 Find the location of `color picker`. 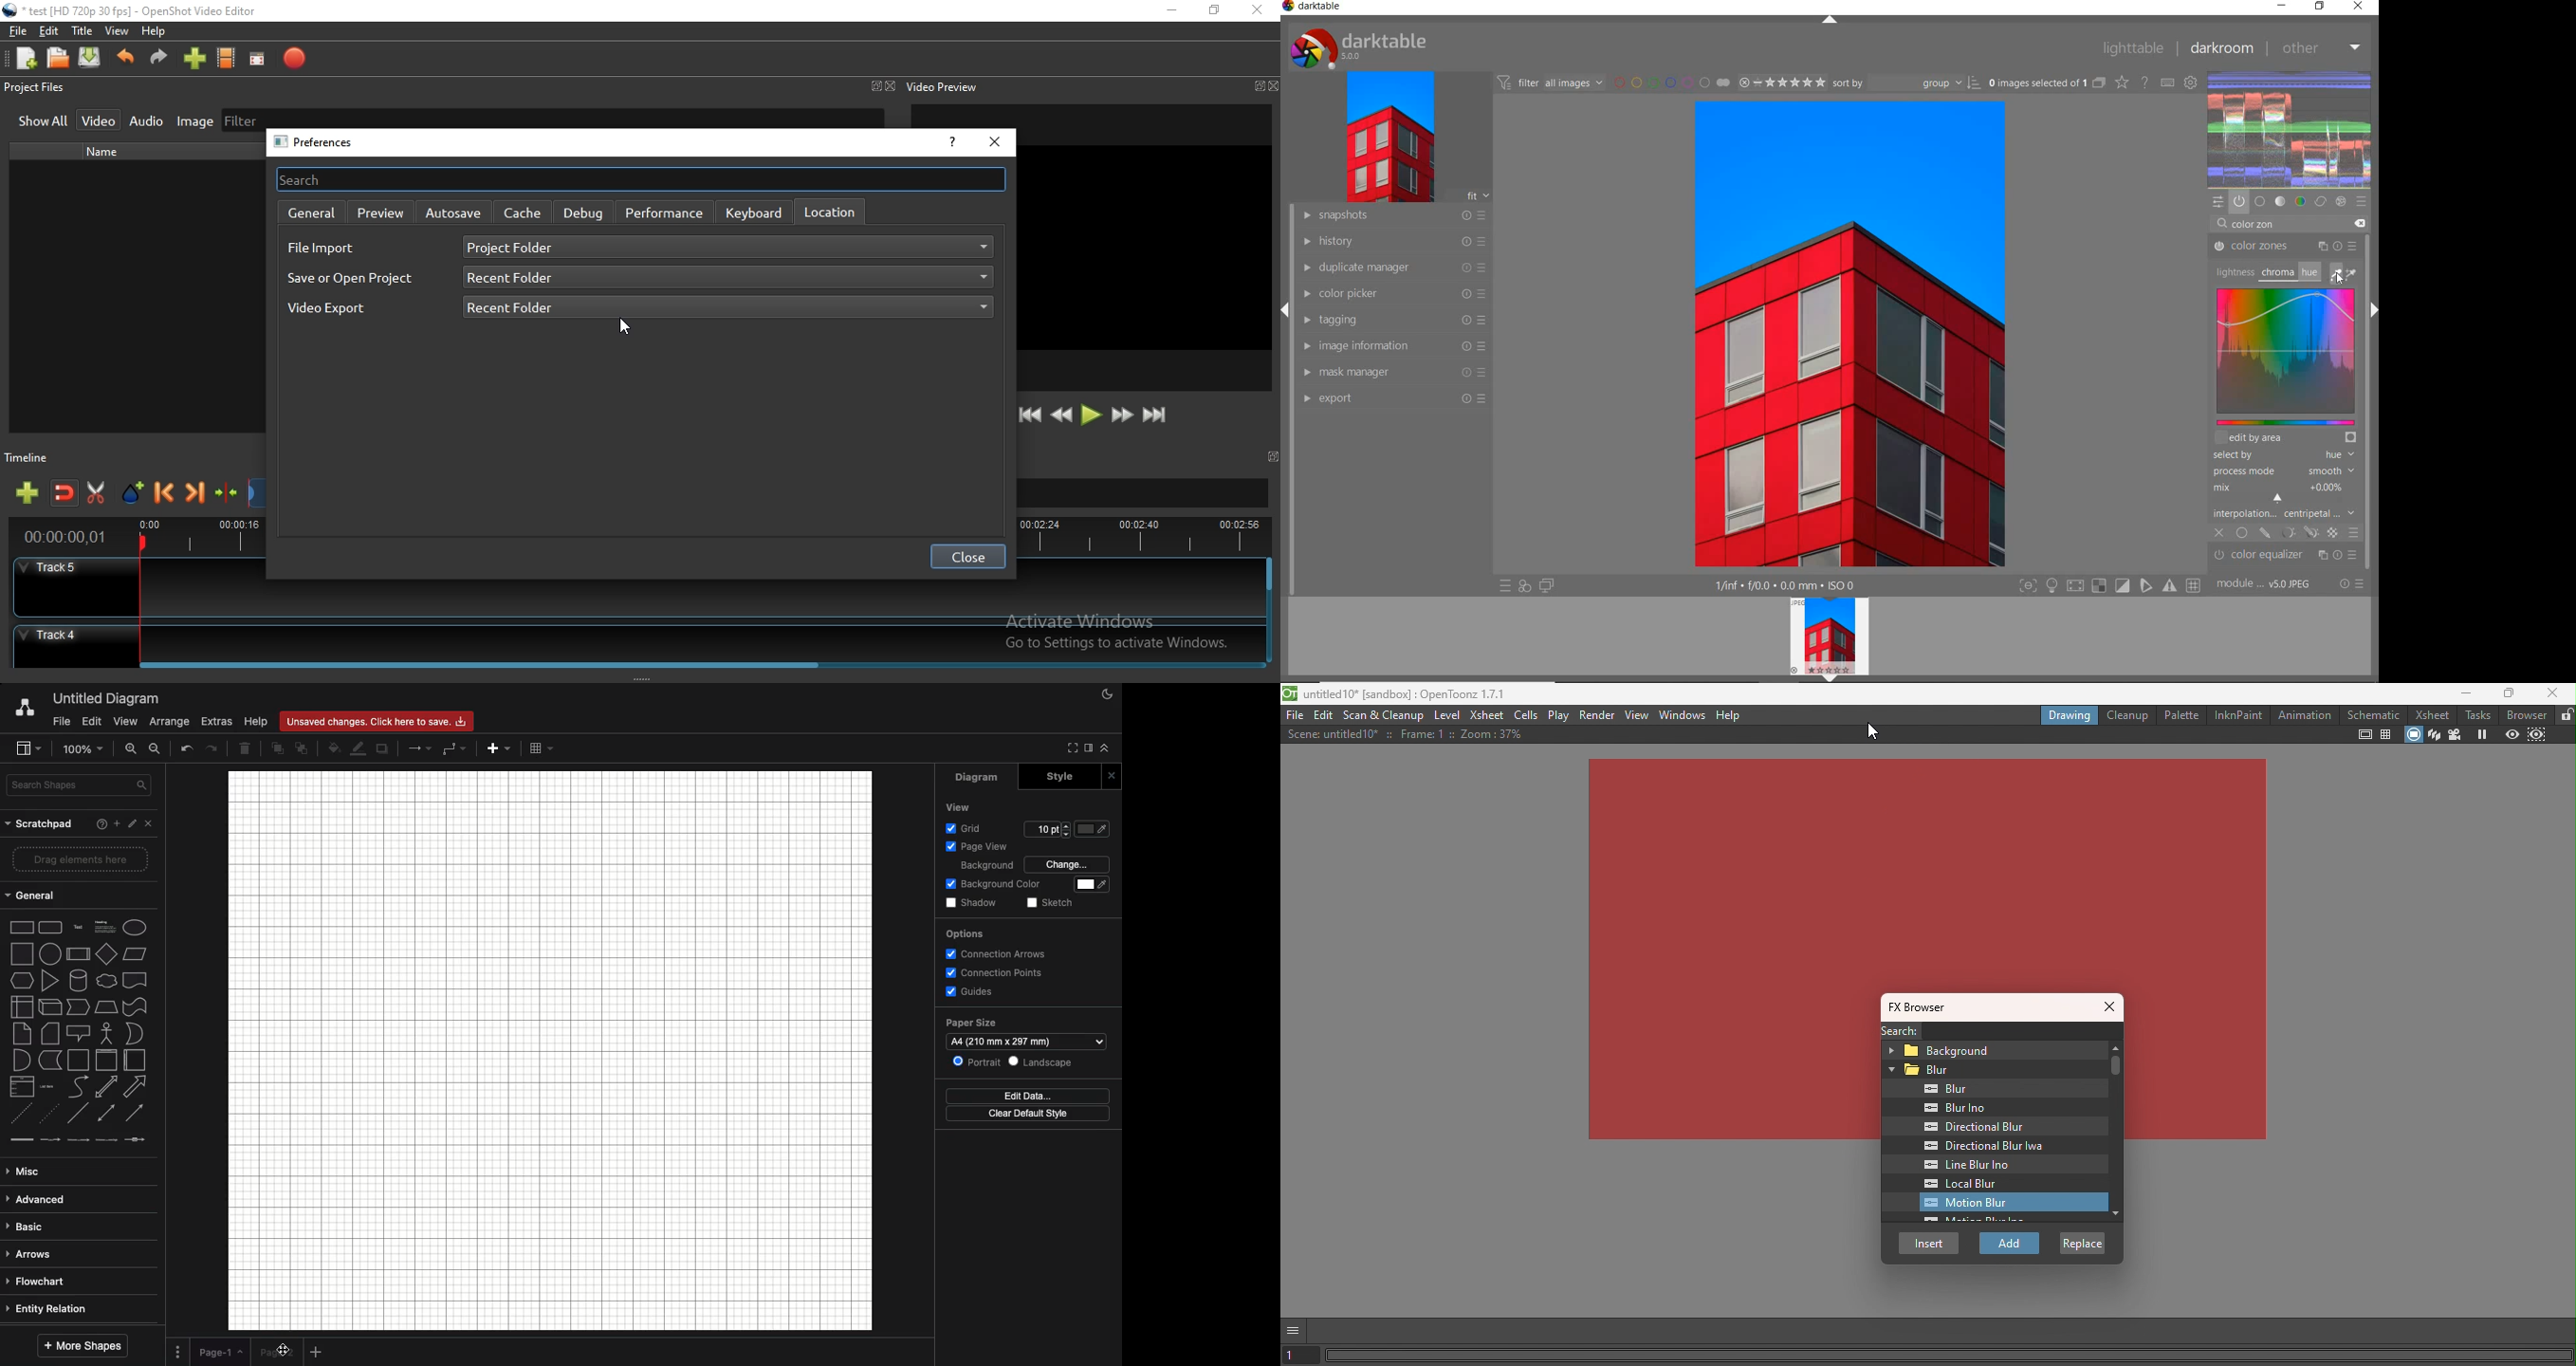

color picker is located at coordinates (1088, 884).